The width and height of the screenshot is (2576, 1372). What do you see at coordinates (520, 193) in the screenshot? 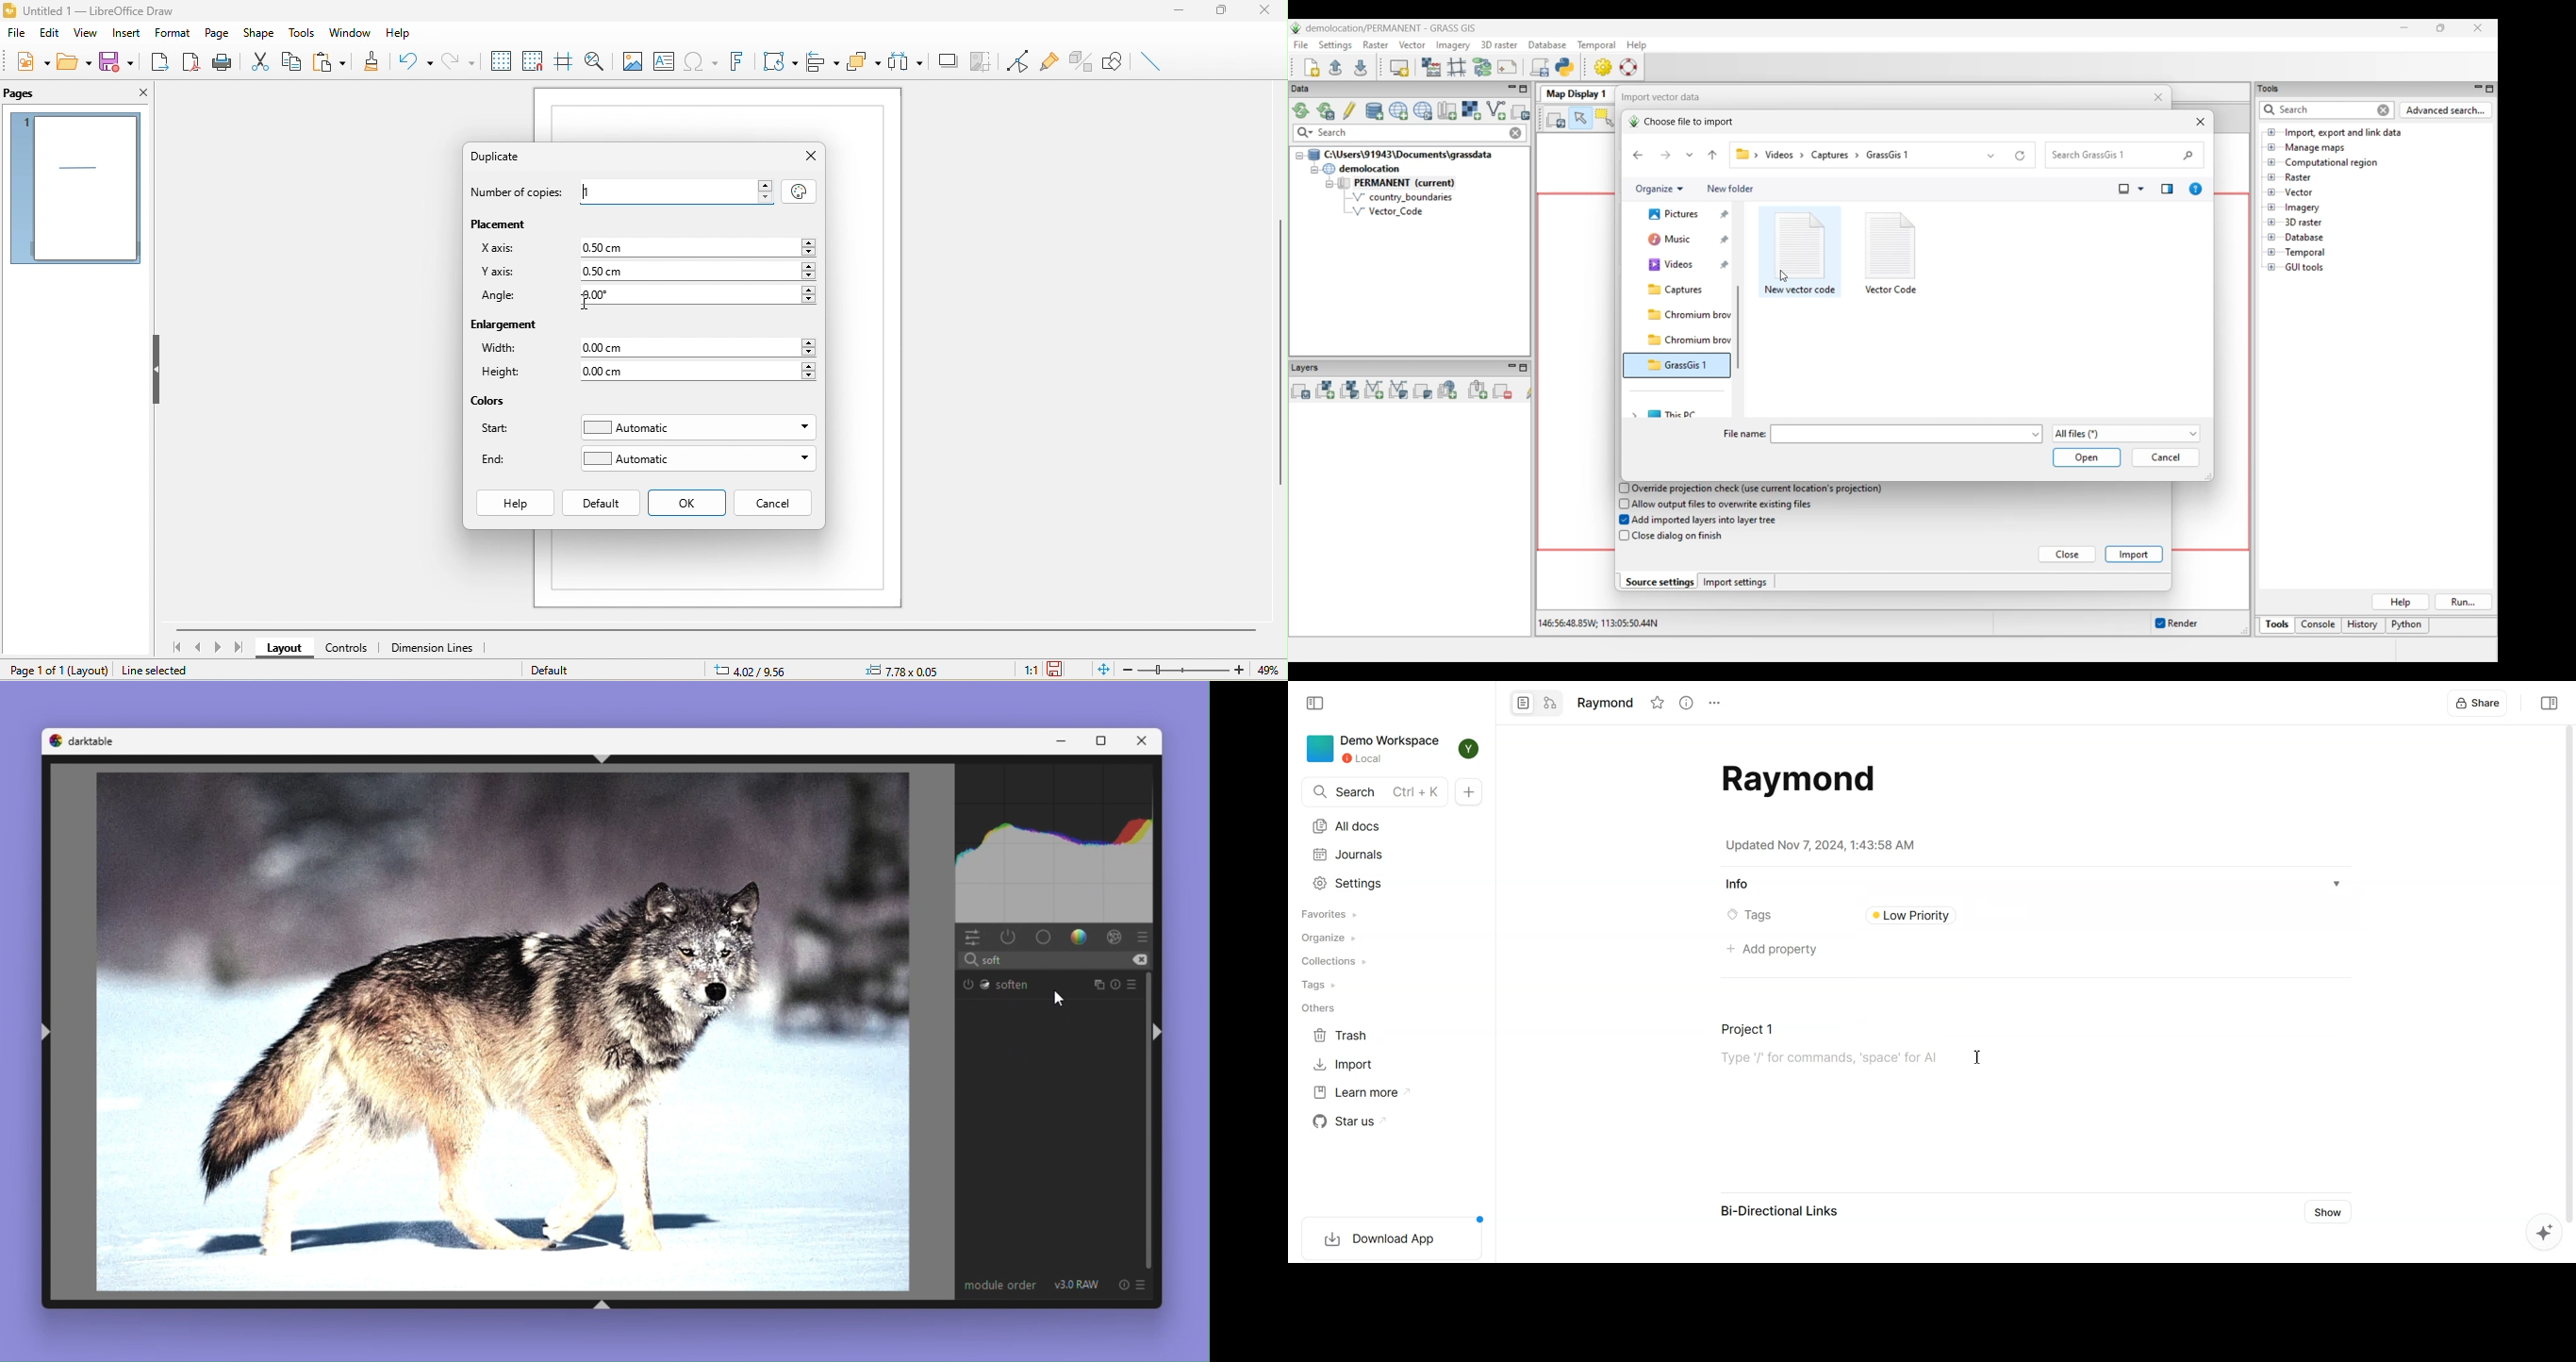
I see `number of copies` at bounding box center [520, 193].